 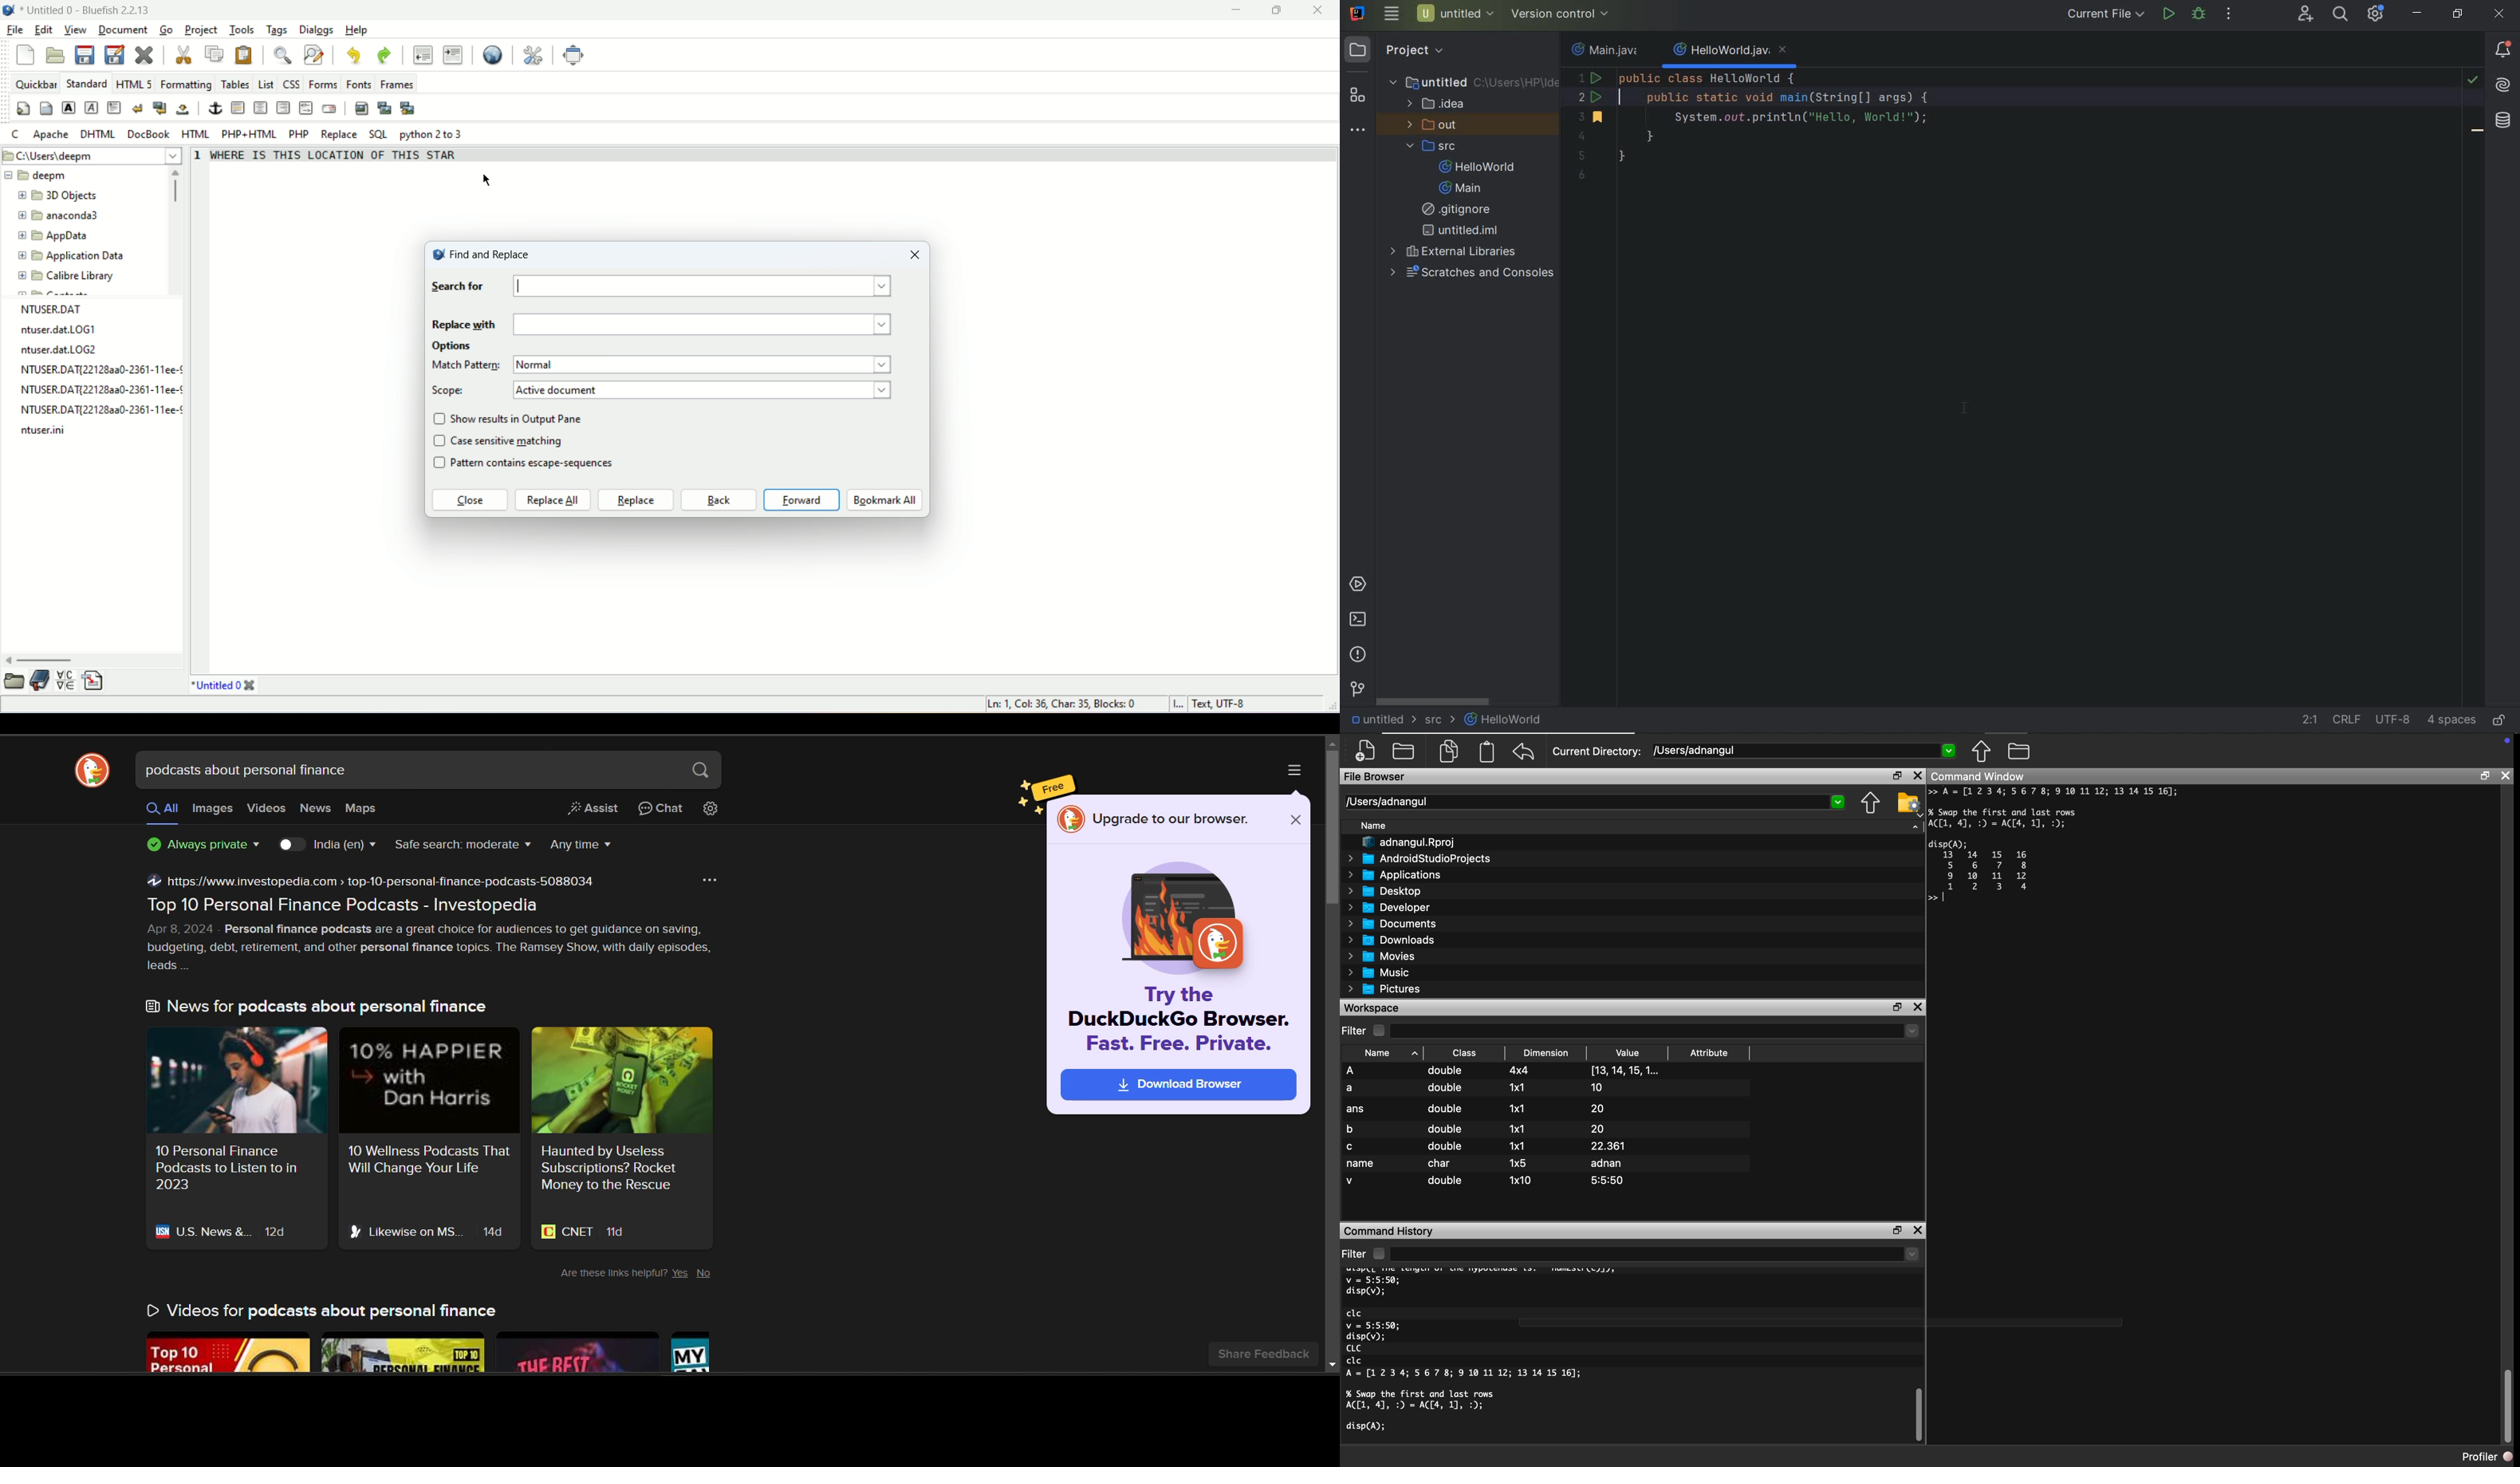 I want to click on vertical scroll bar, so click(x=1331, y=829).